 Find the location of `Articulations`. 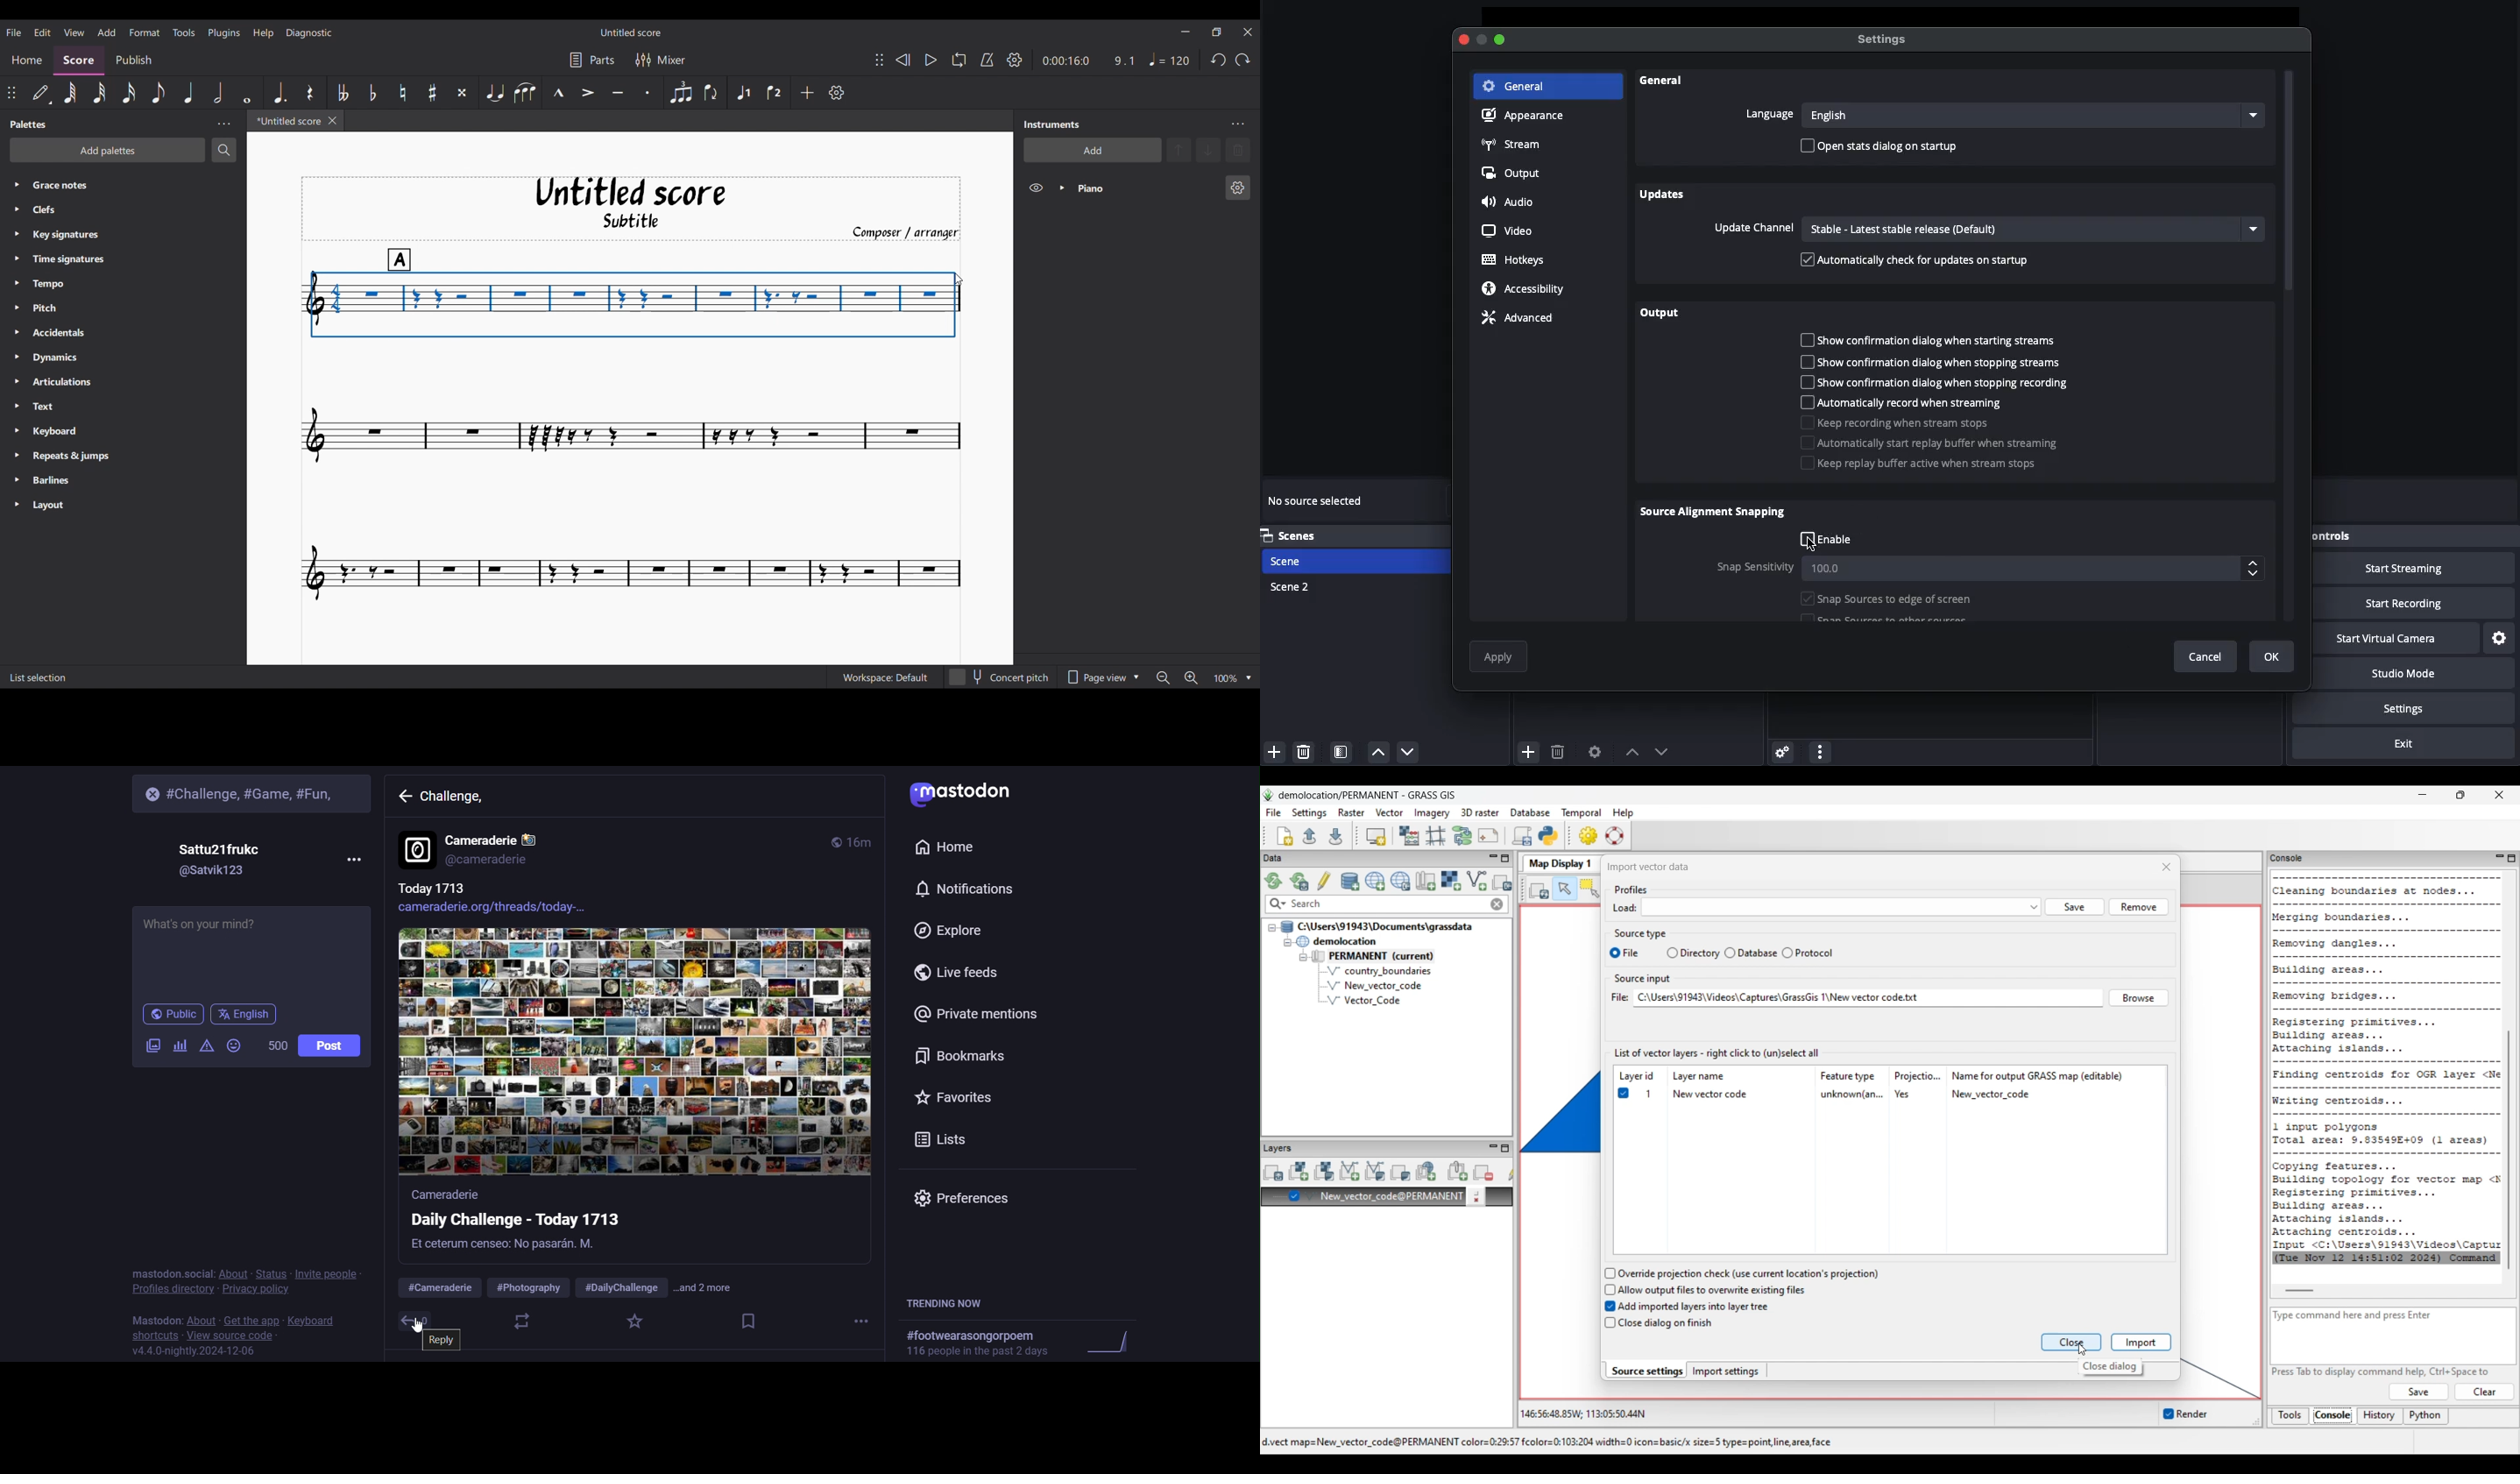

Articulations is located at coordinates (74, 383).